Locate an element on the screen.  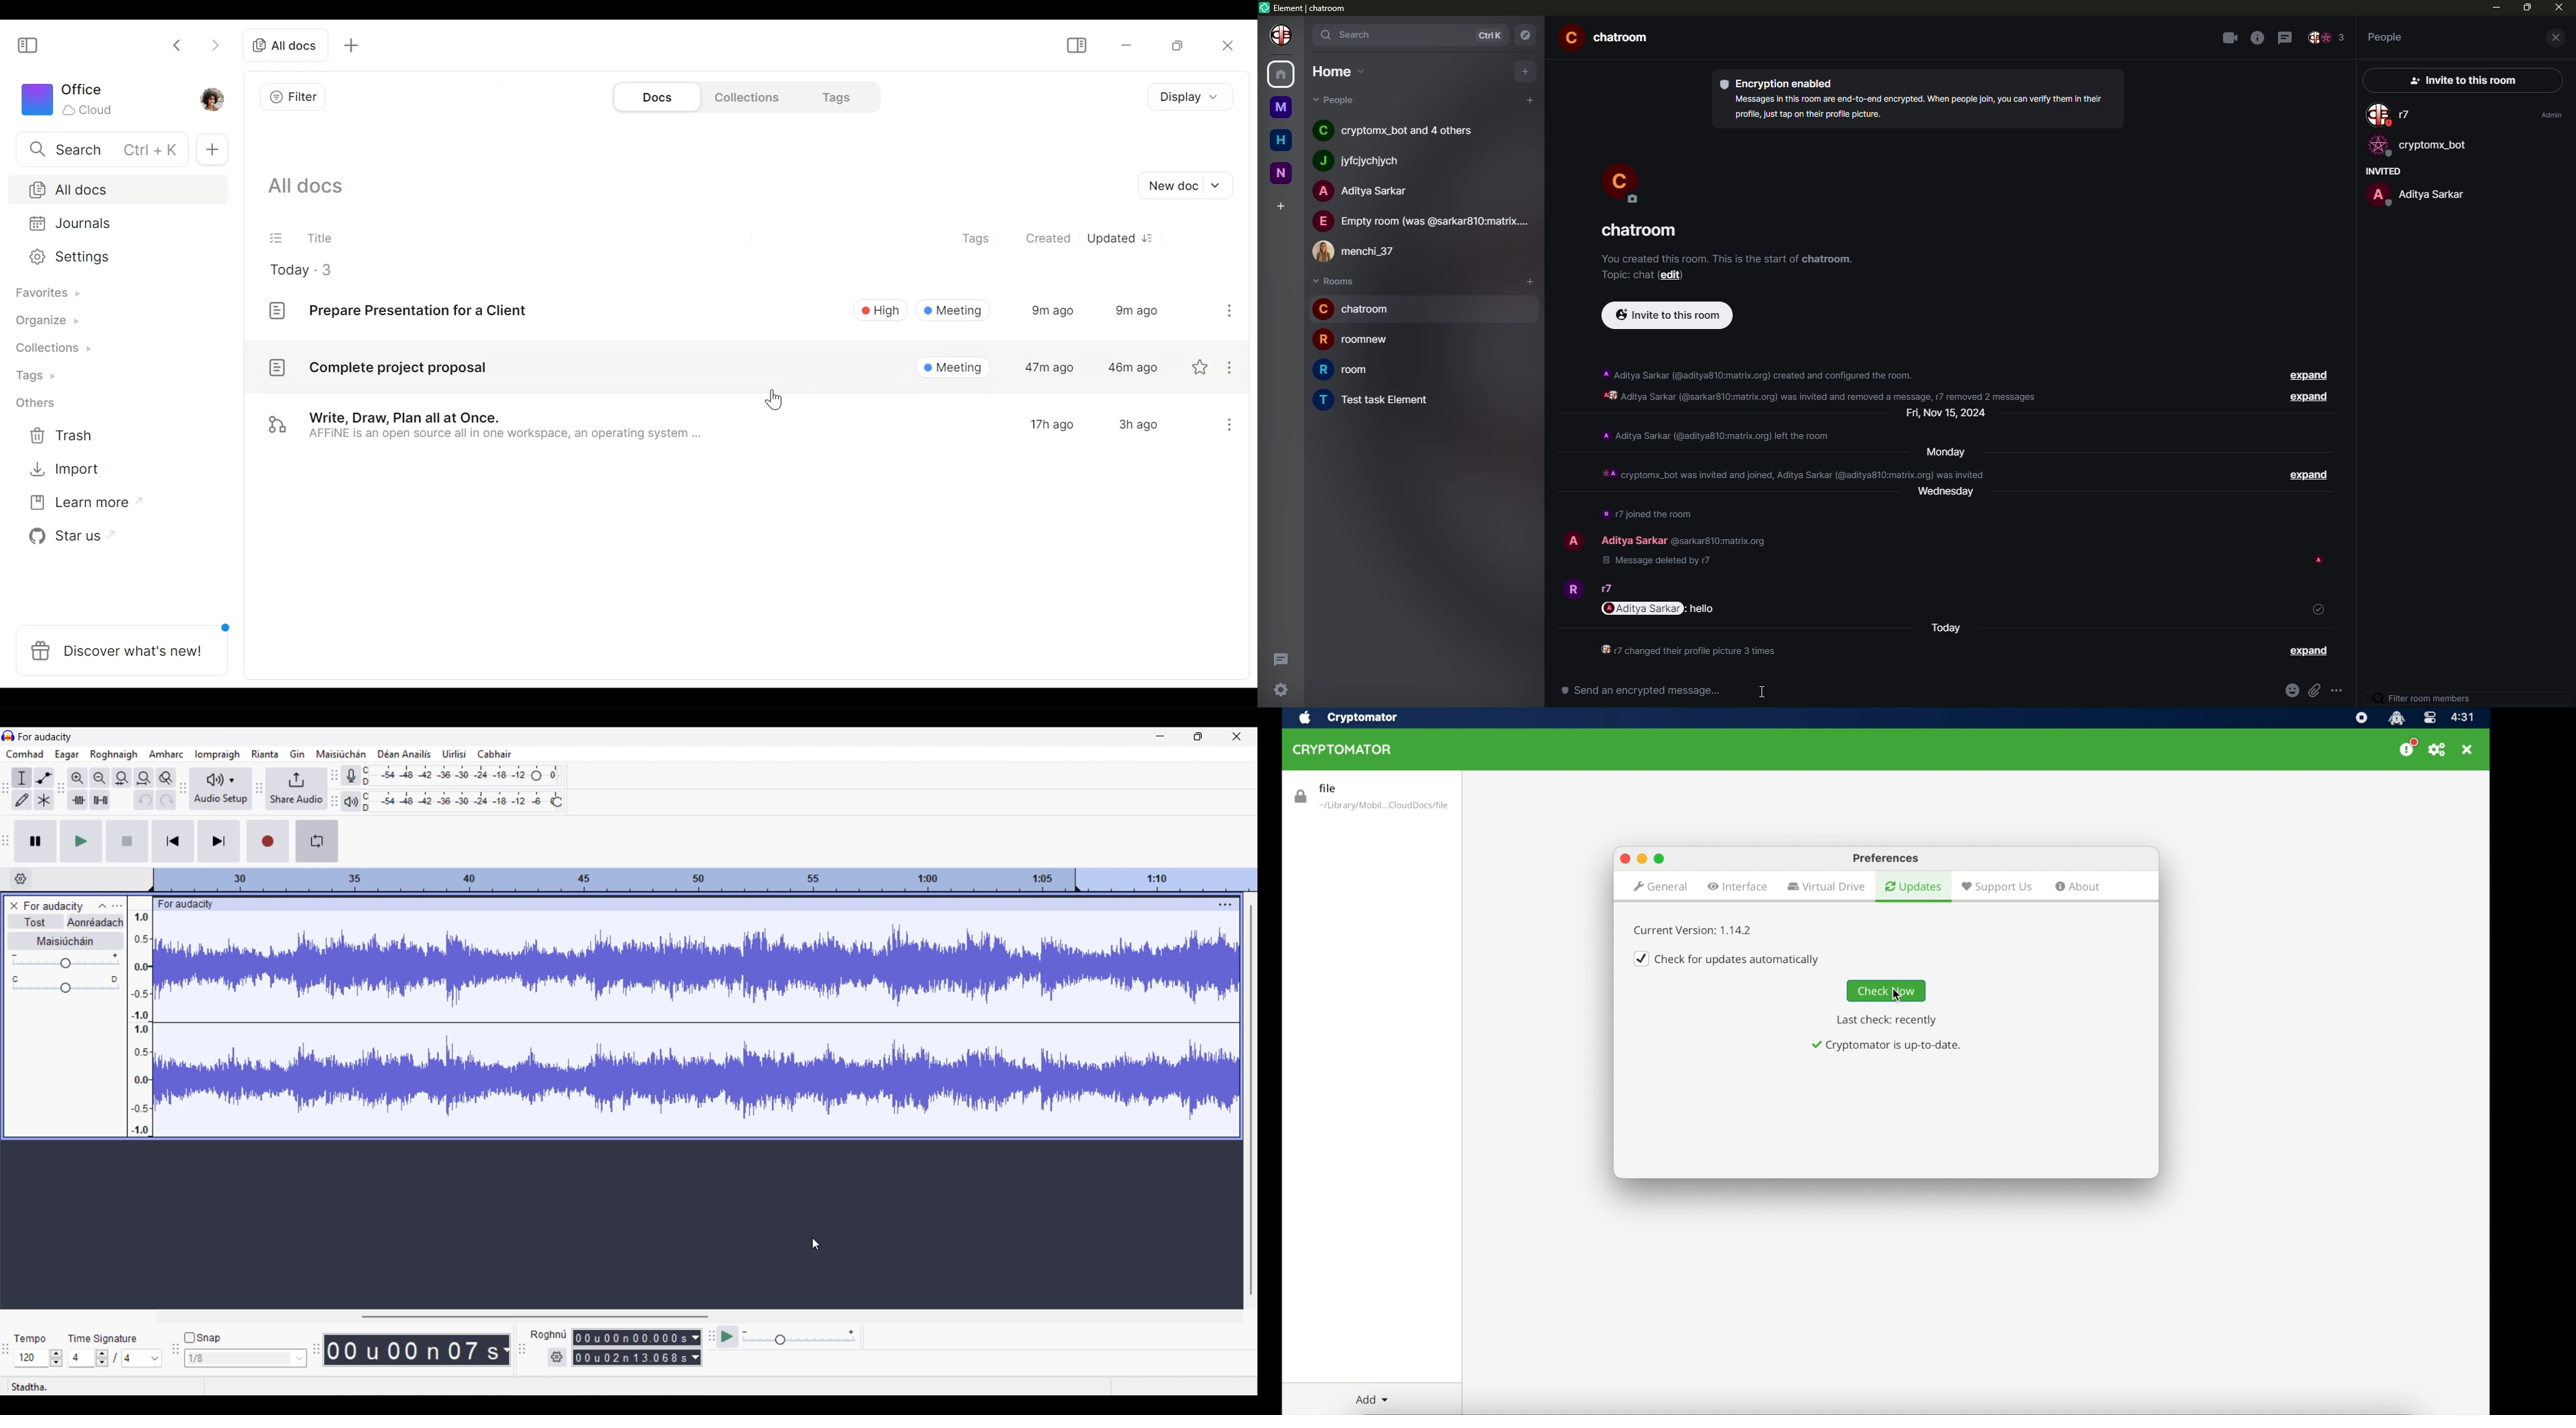
people is located at coordinates (1633, 540).